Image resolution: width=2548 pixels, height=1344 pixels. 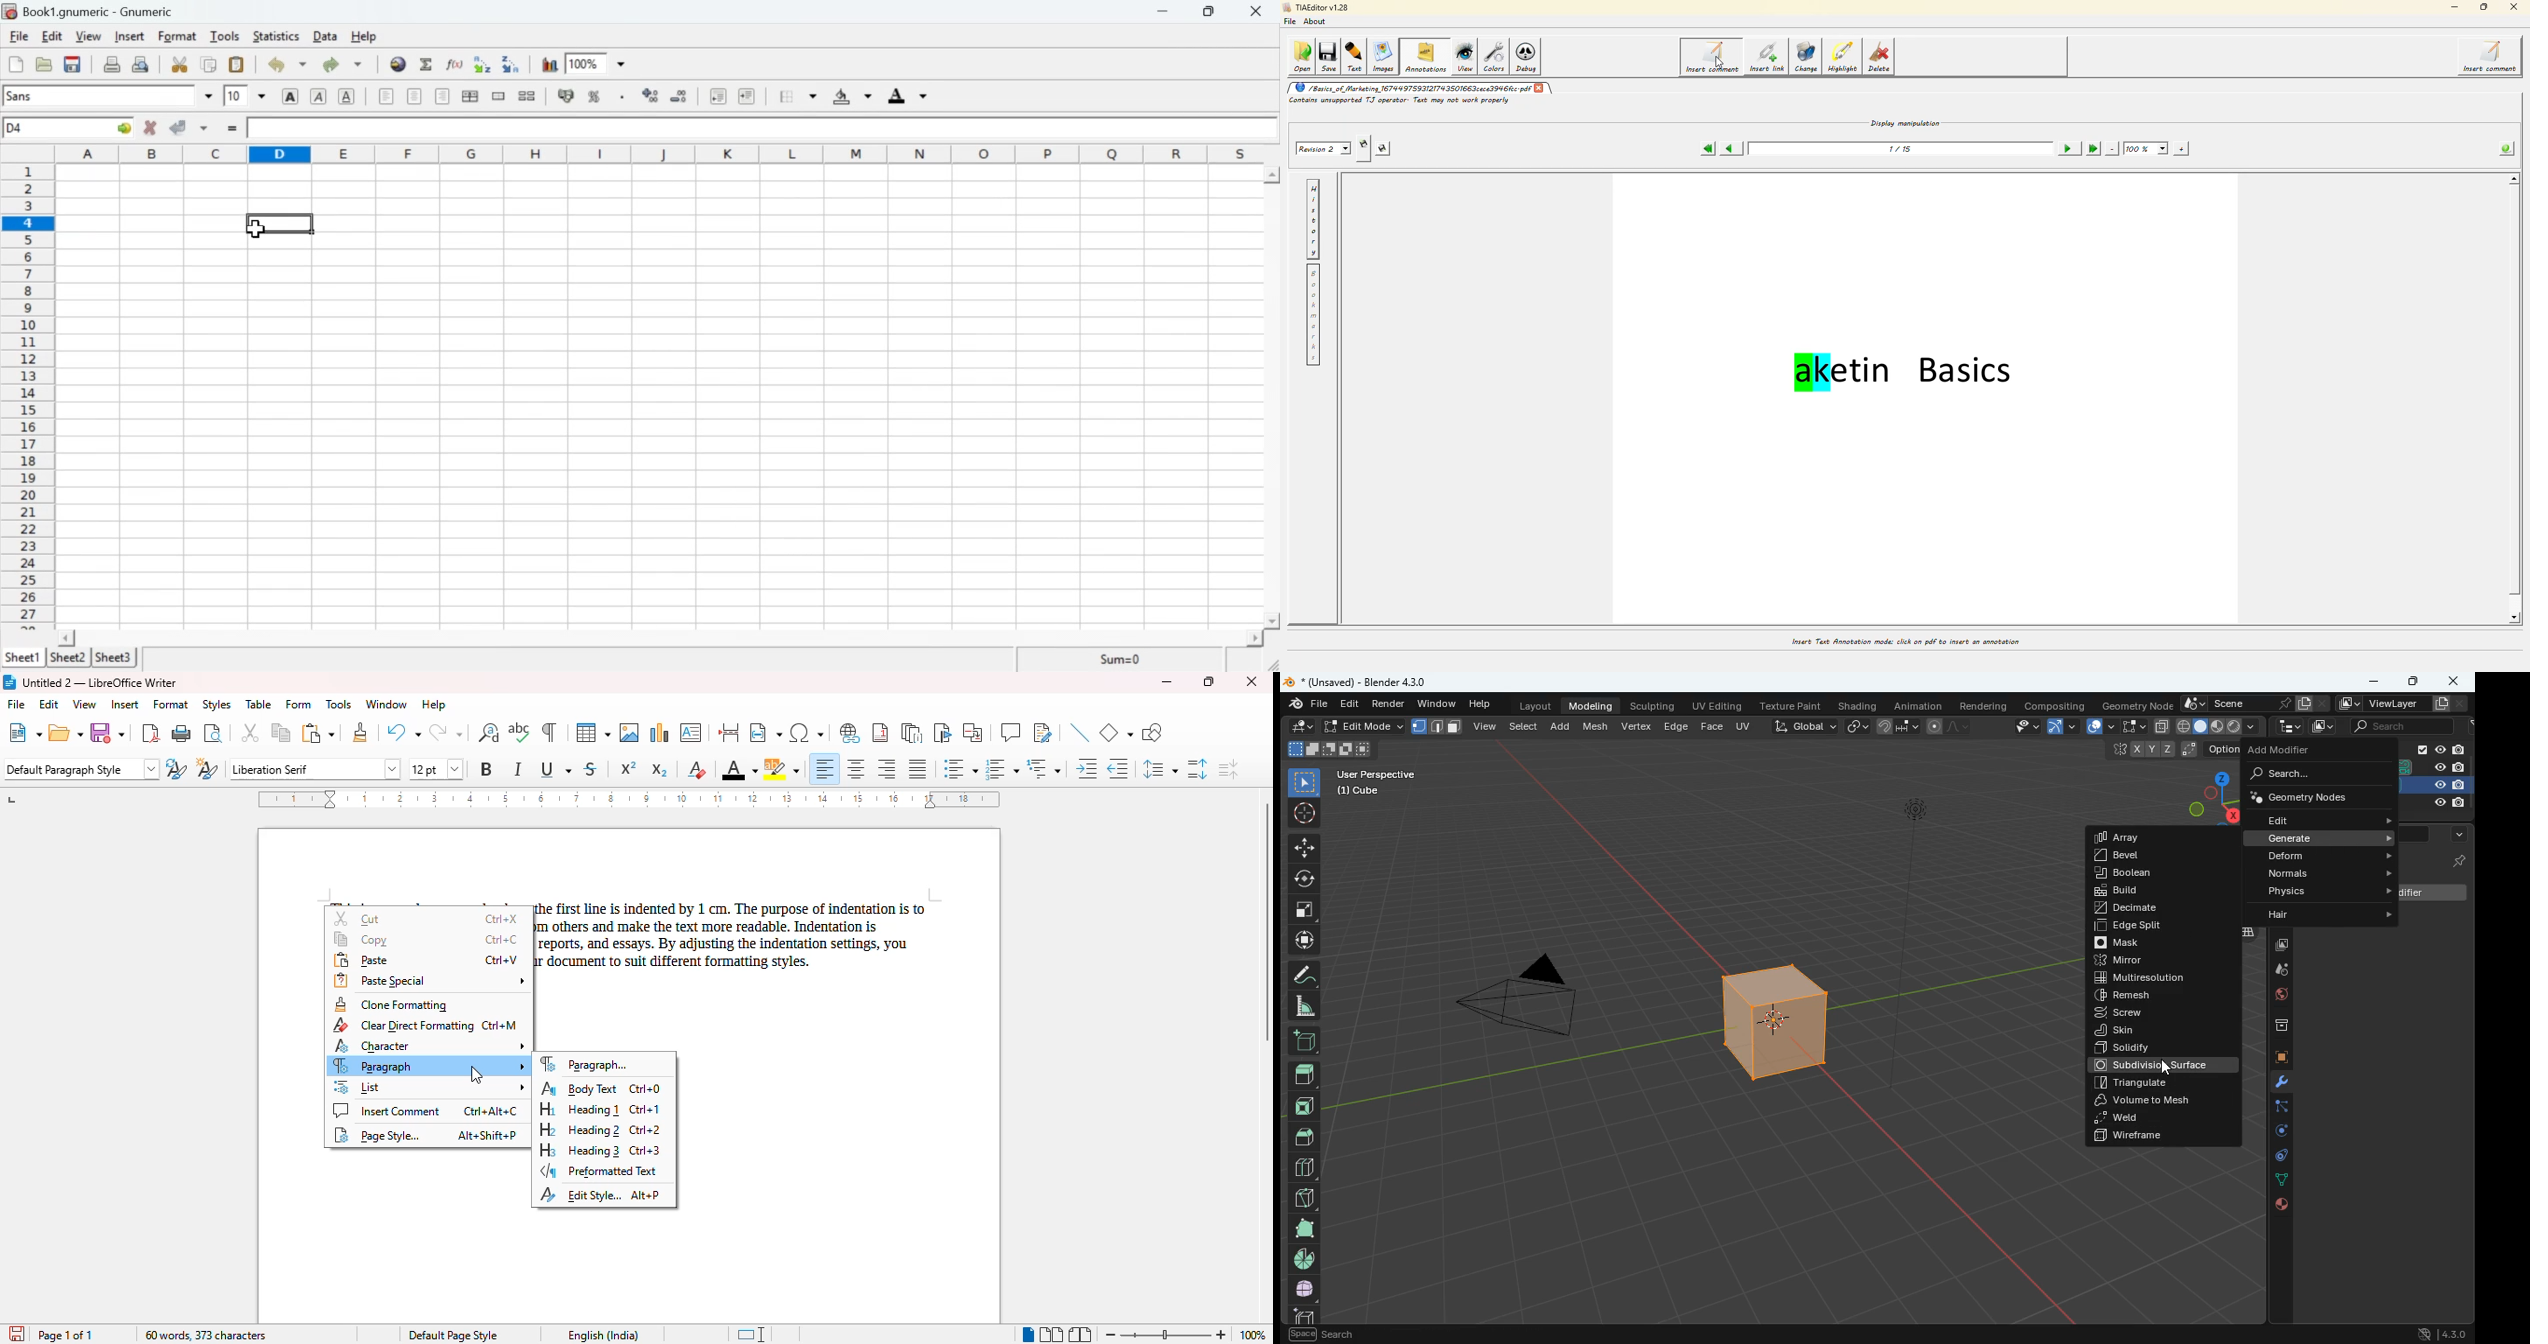 I want to click on diagonal, so click(x=1303, y=1199).